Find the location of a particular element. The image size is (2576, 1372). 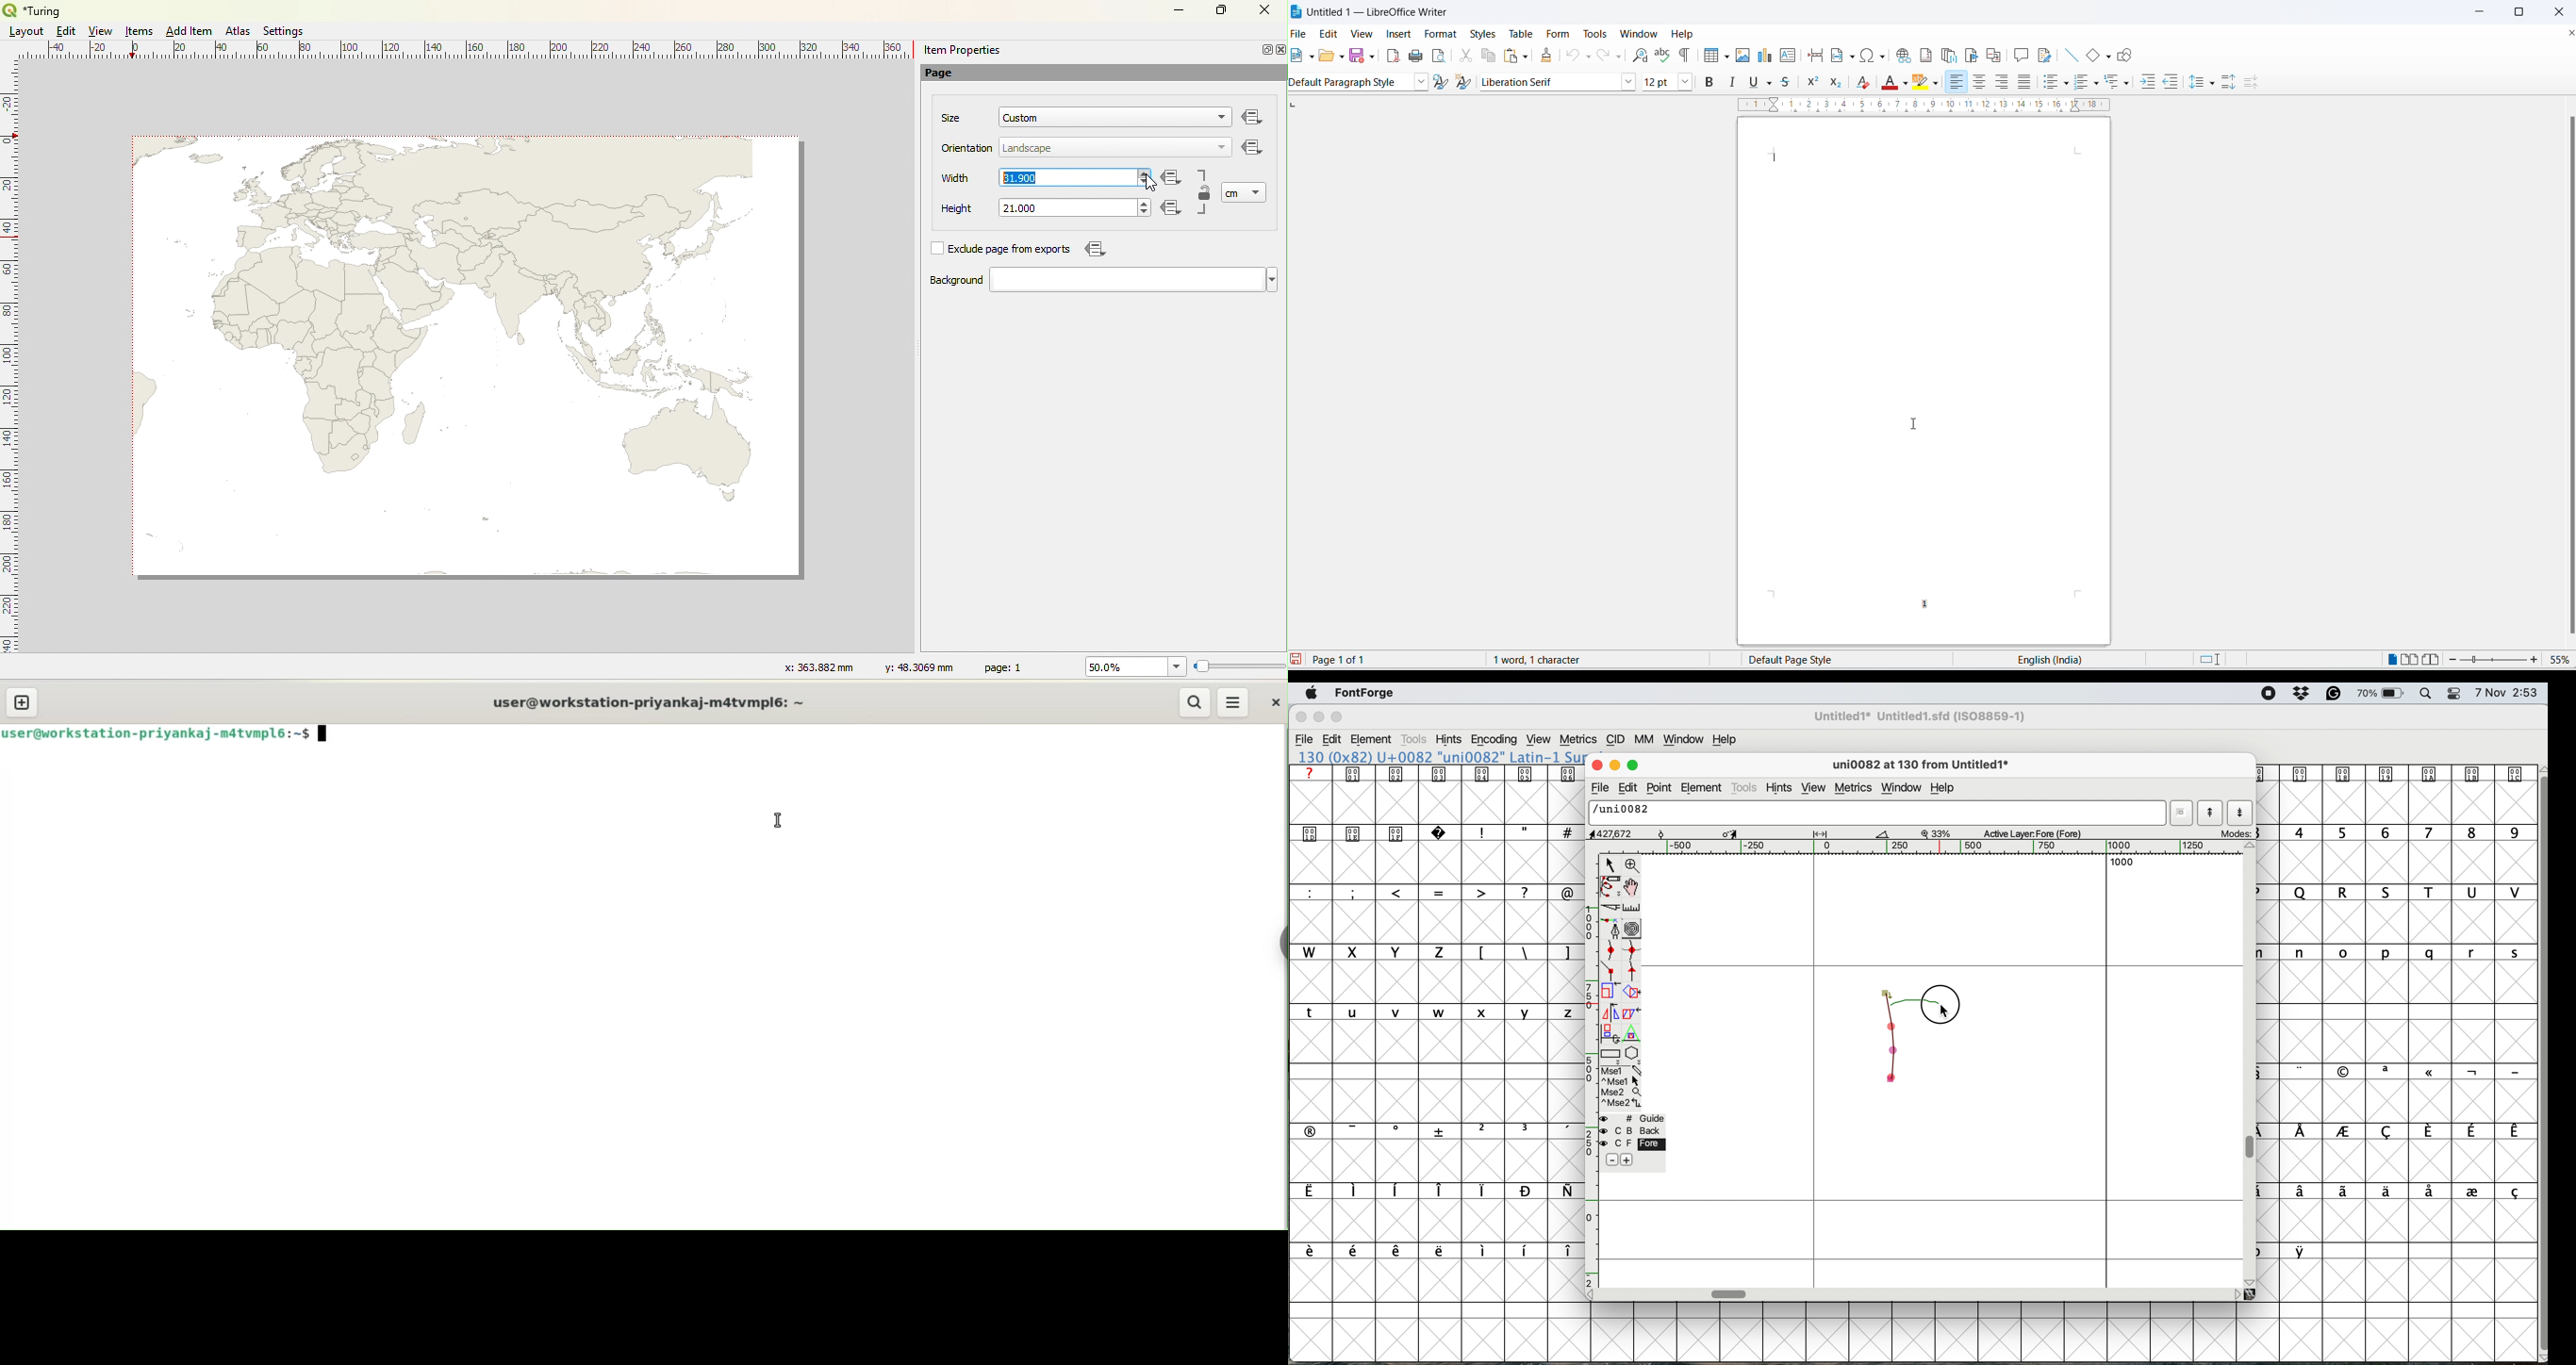

increase is located at coordinates (2534, 660).